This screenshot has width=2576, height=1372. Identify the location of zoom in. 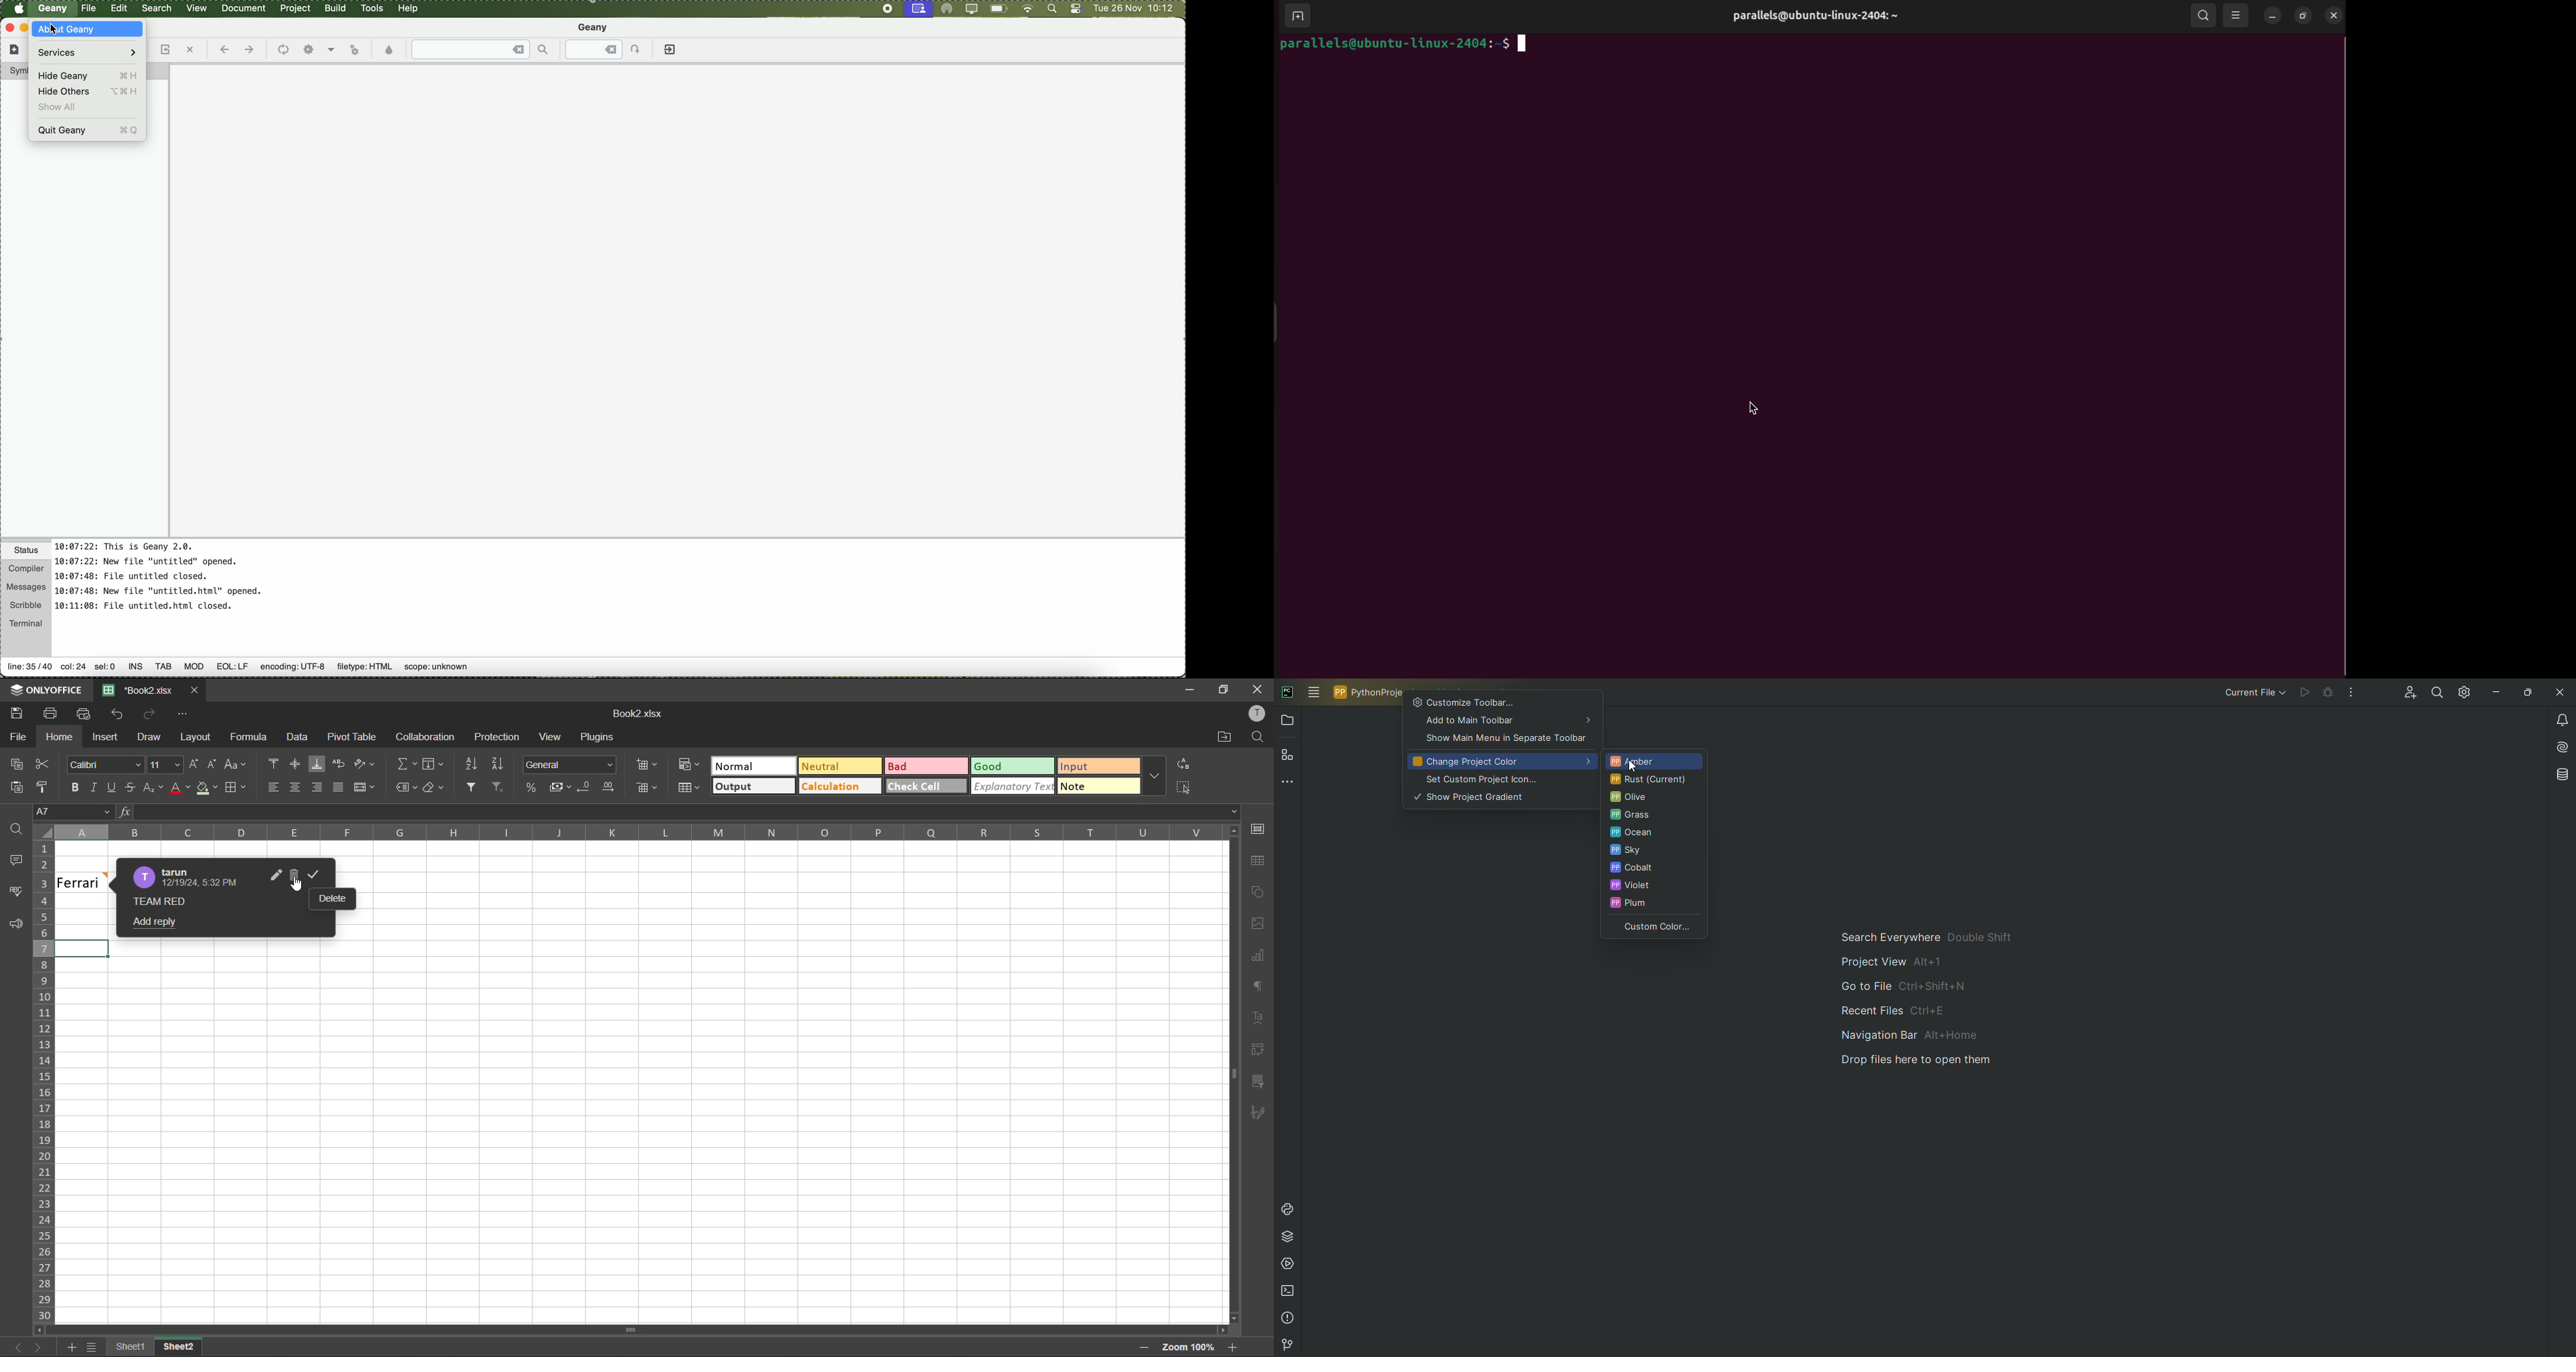
(1230, 1346).